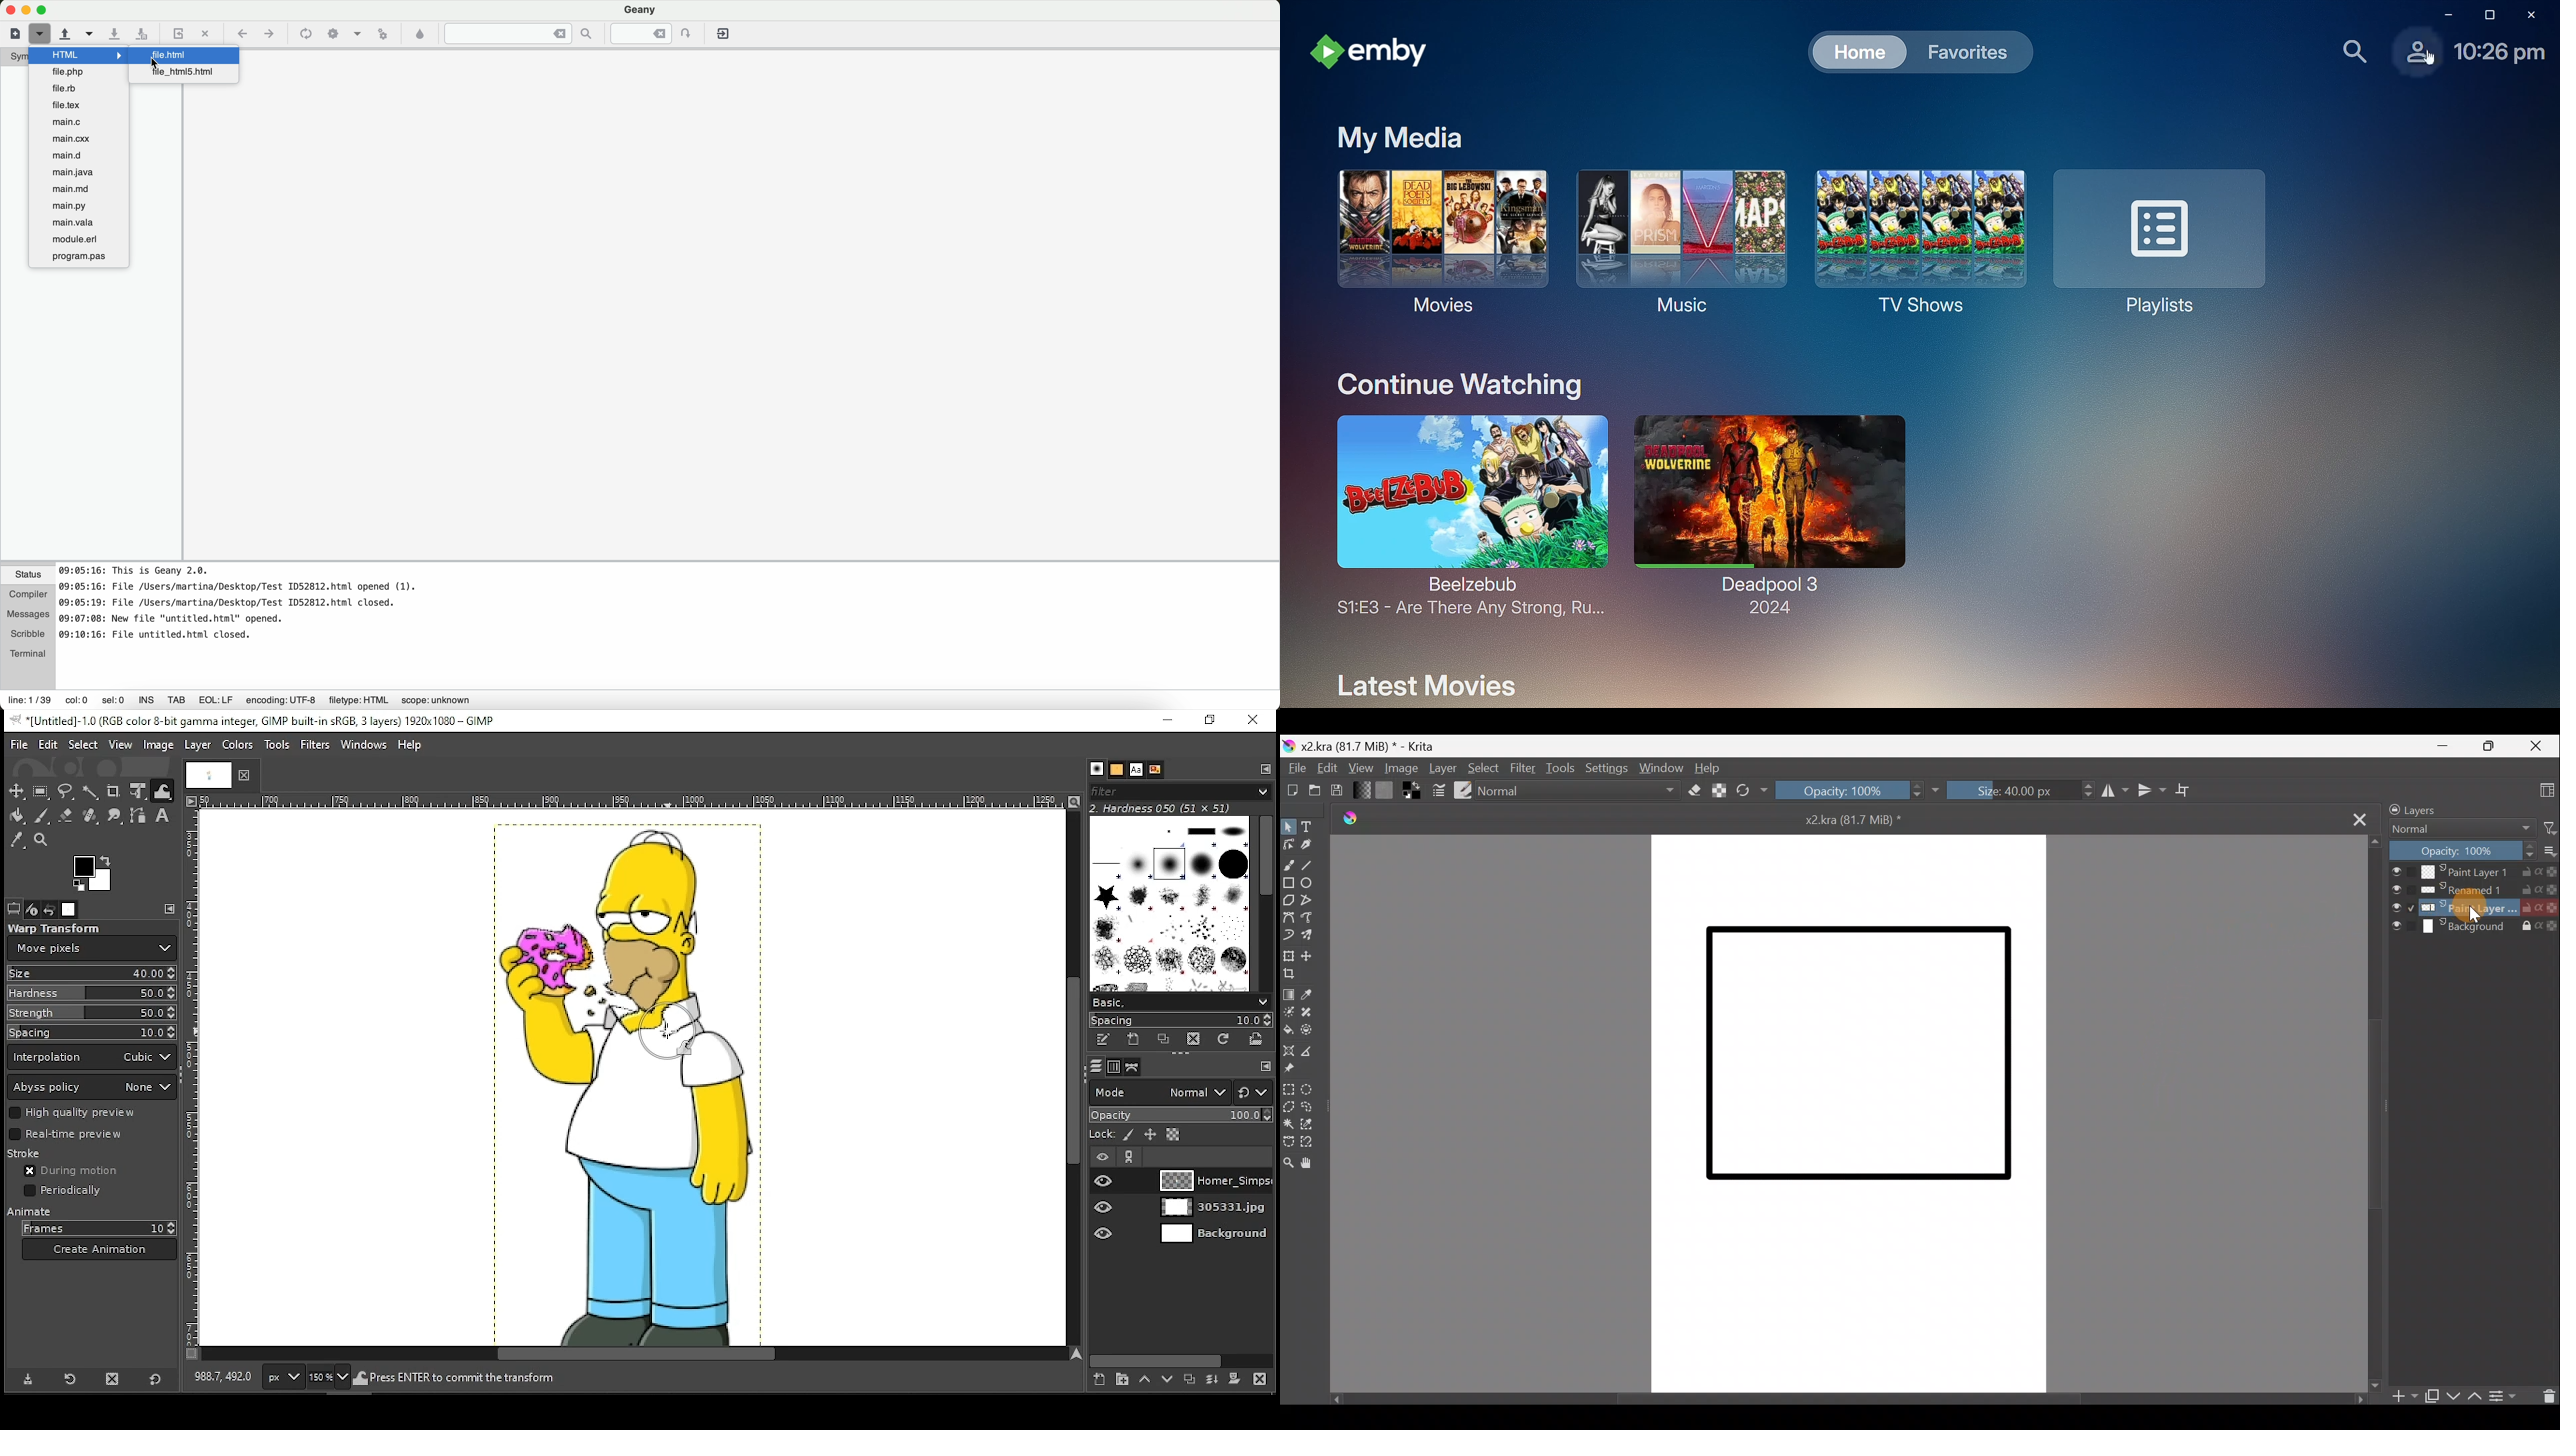  Describe the element at coordinates (1177, 790) in the screenshot. I see `filter` at that location.